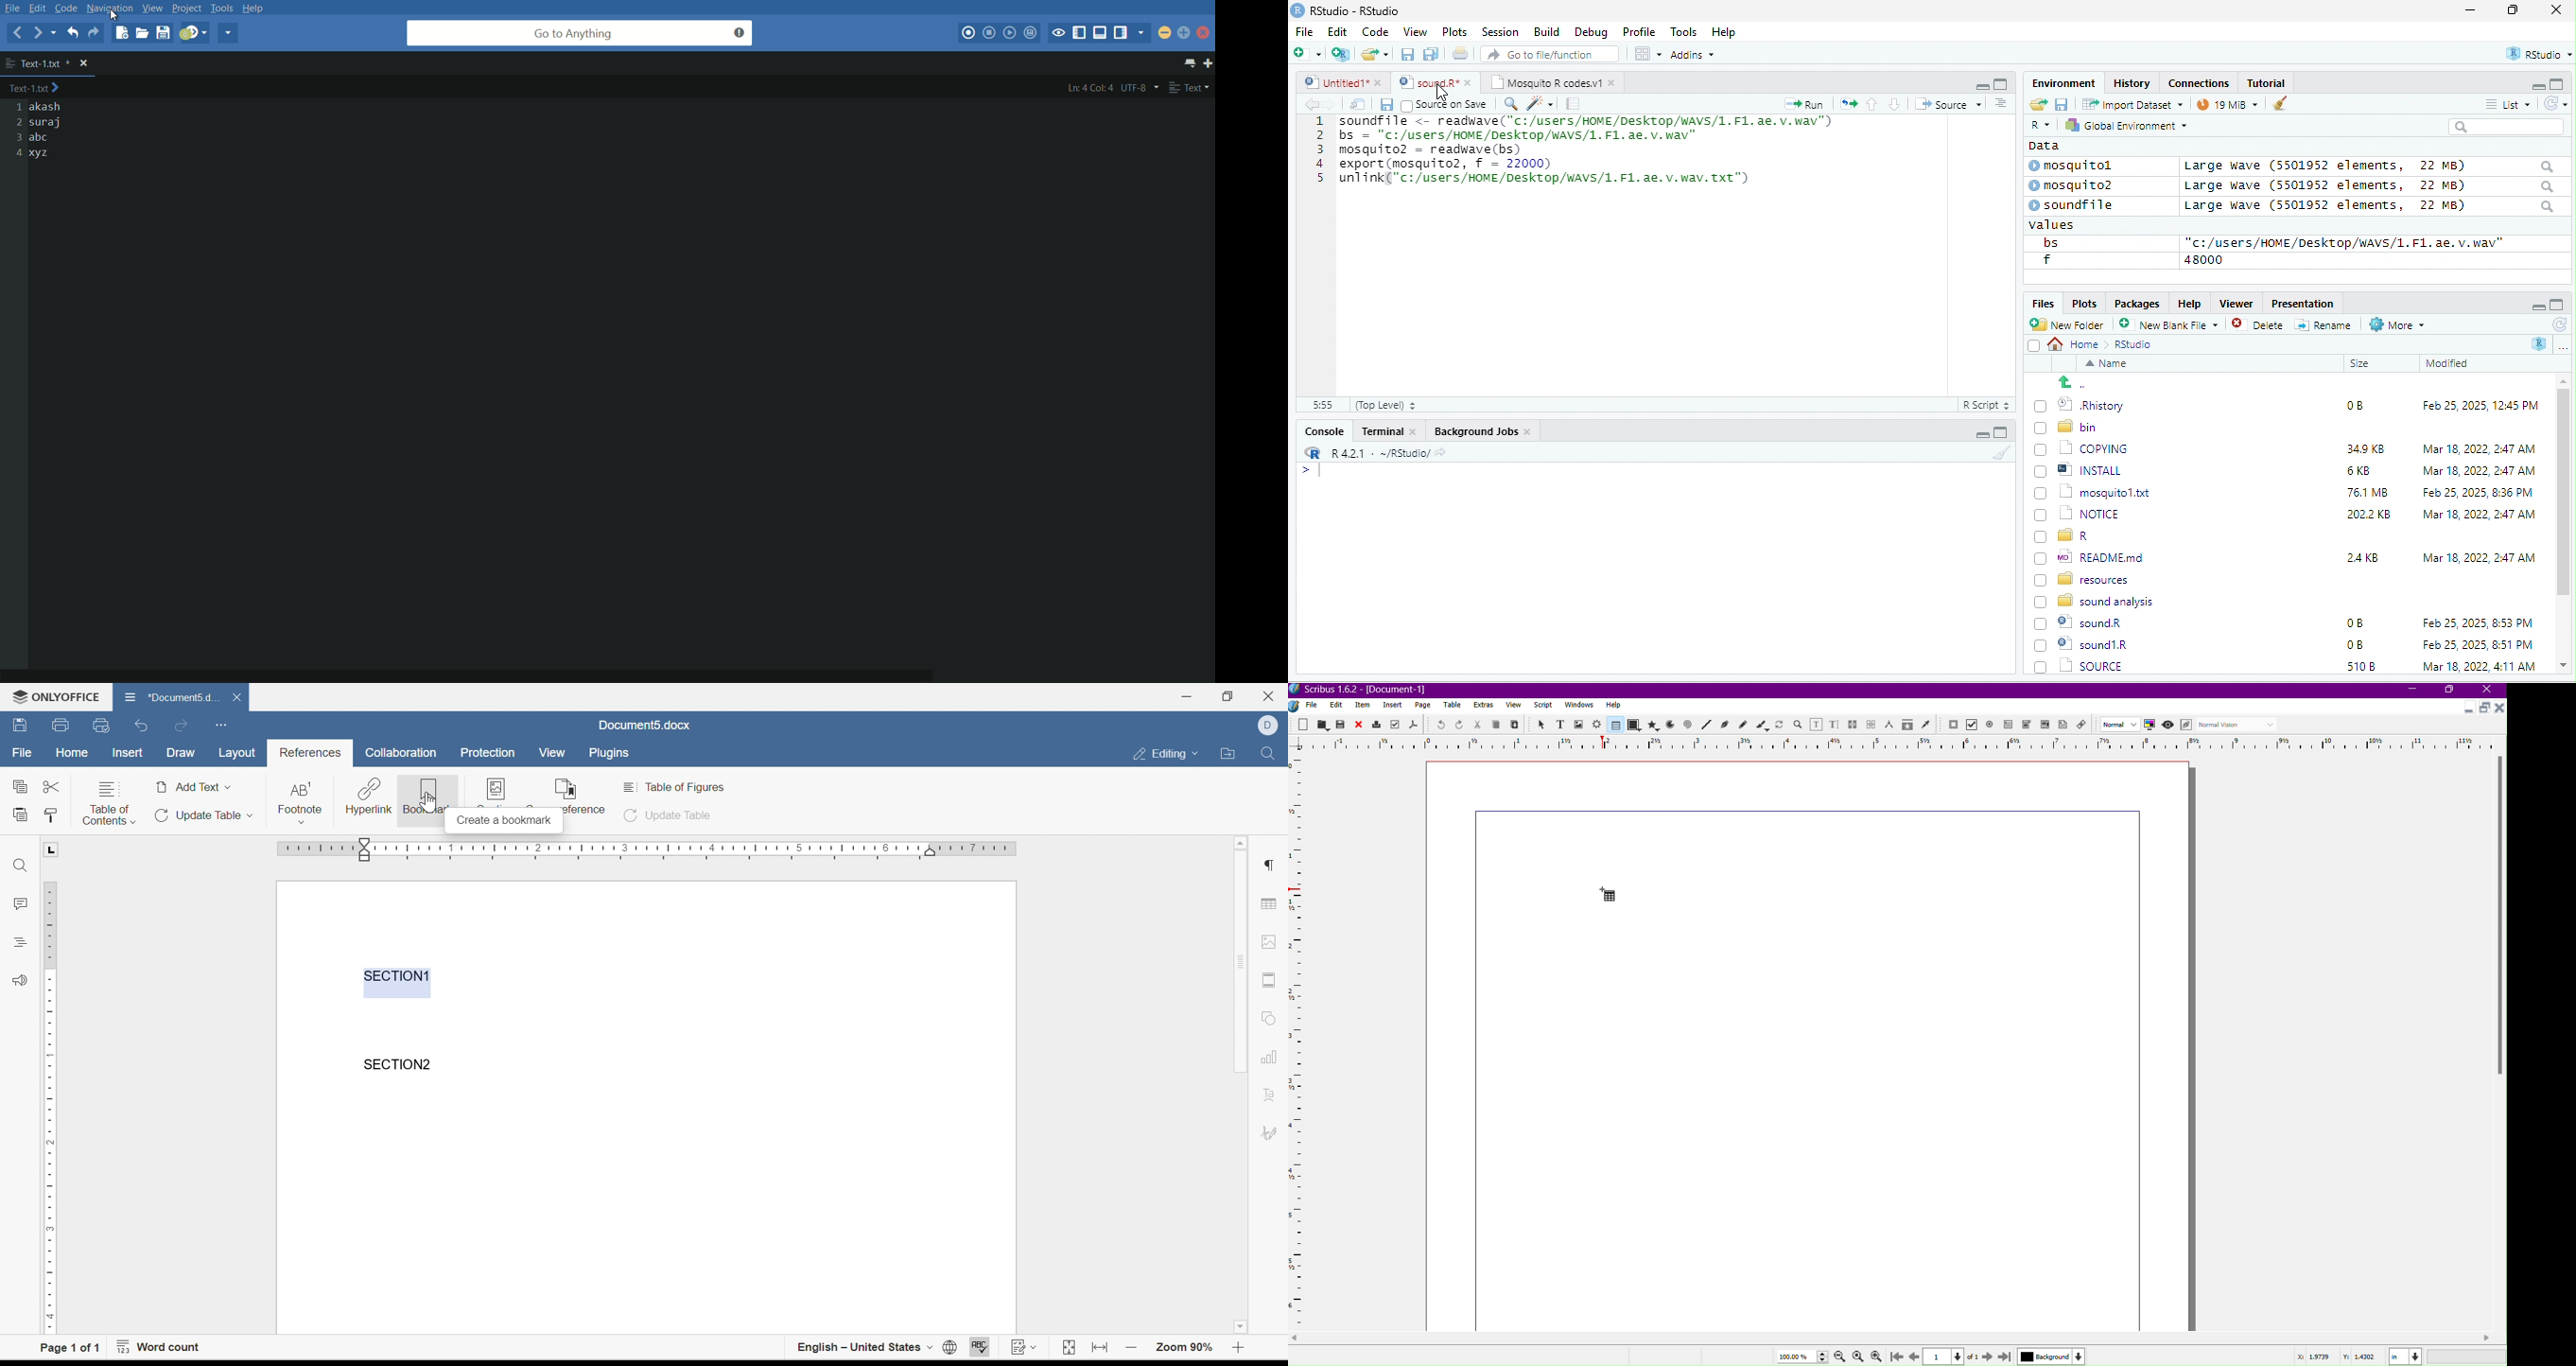 Image resolution: width=2576 pixels, height=1372 pixels. Describe the element at coordinates (2140, 303) in the screenshot. I see `Packages` at that location.